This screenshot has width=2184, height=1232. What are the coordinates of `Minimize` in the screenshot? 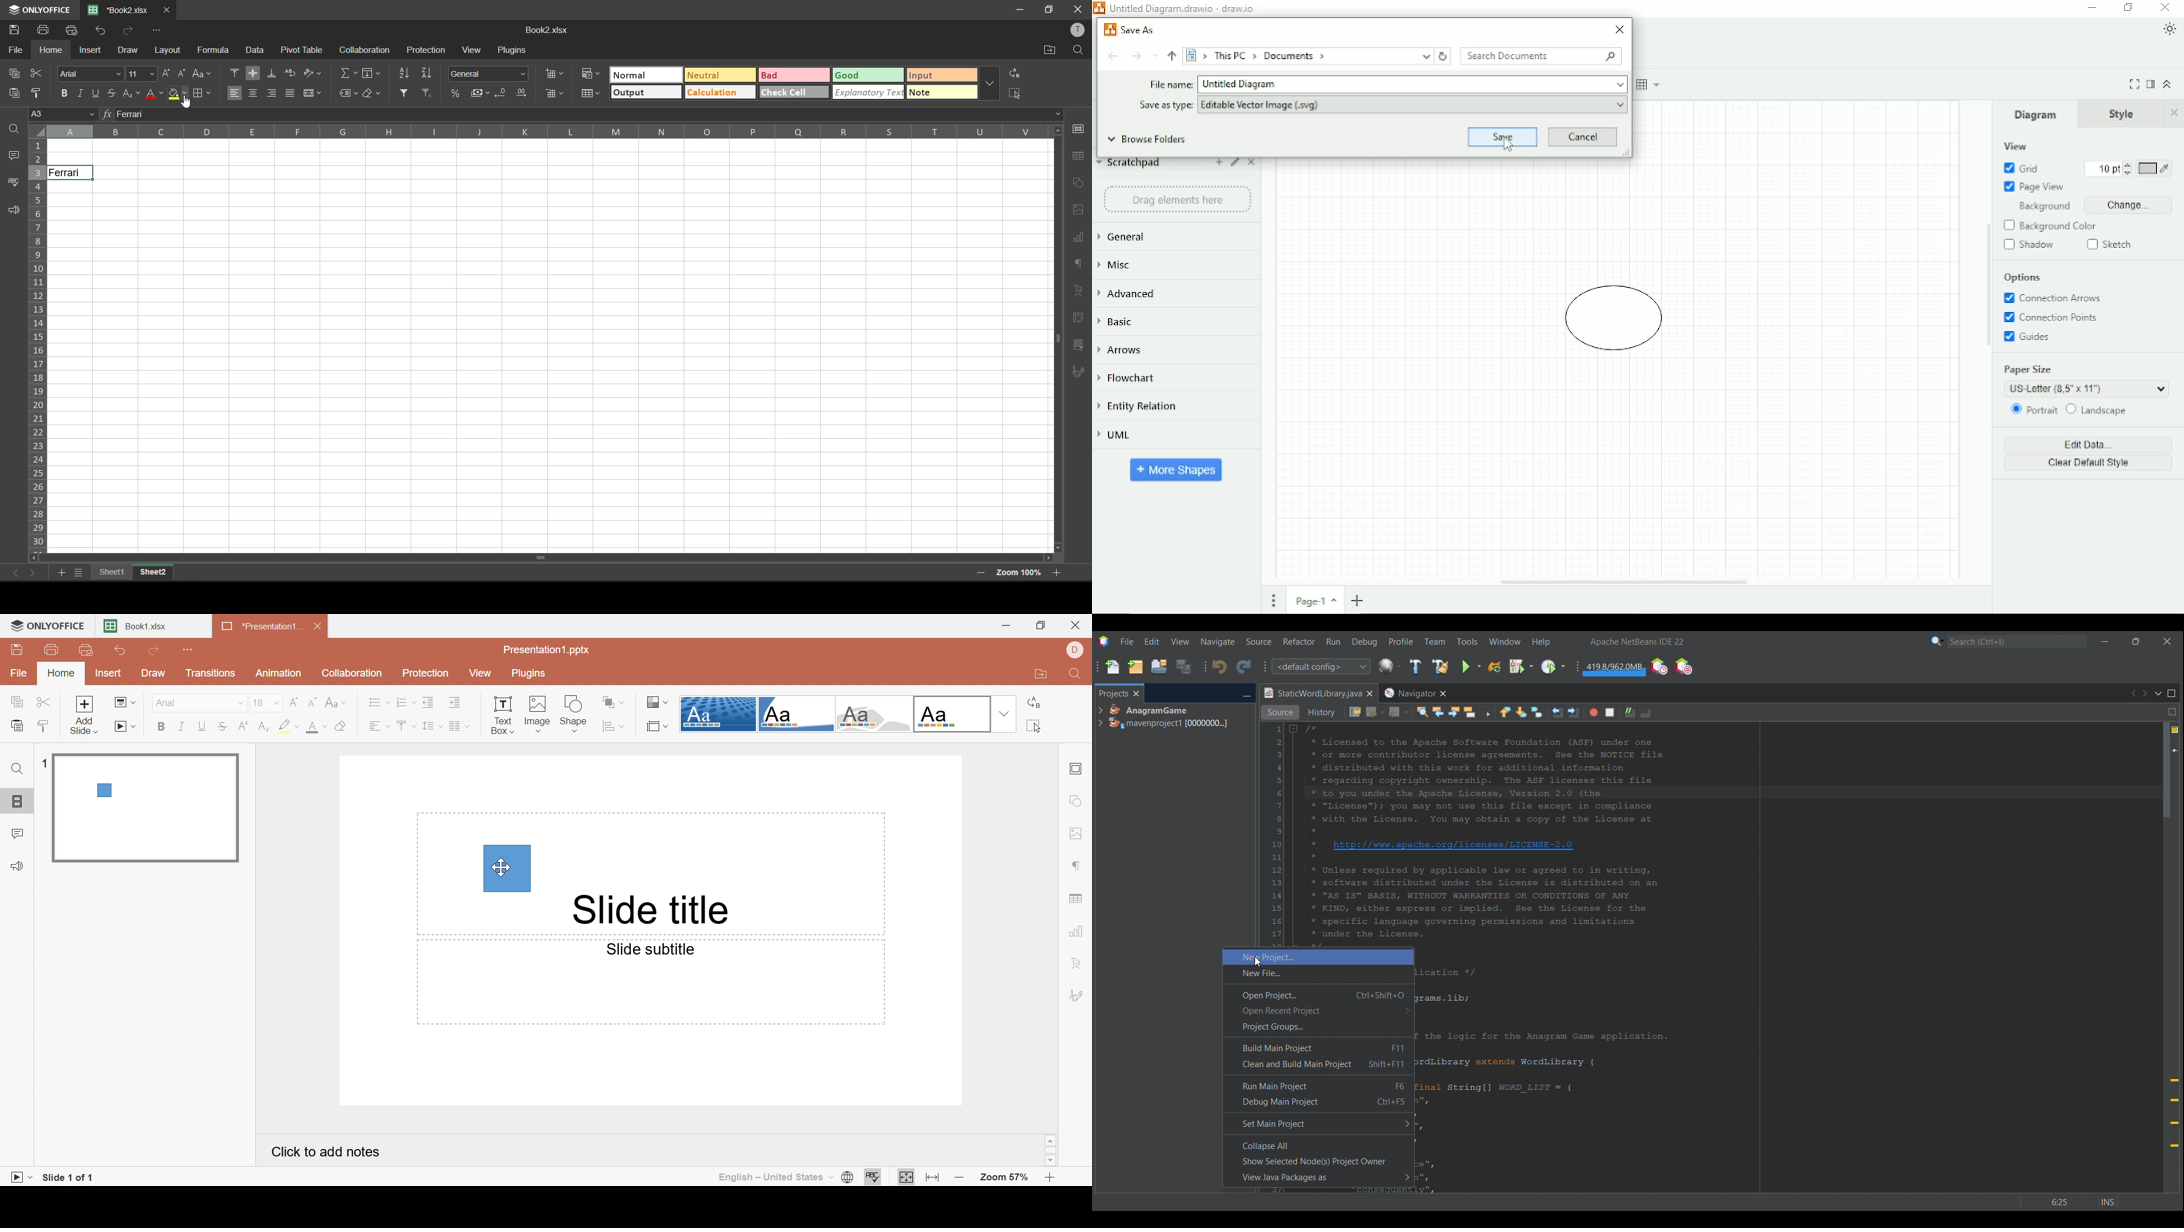 It's located at (1003, 627).